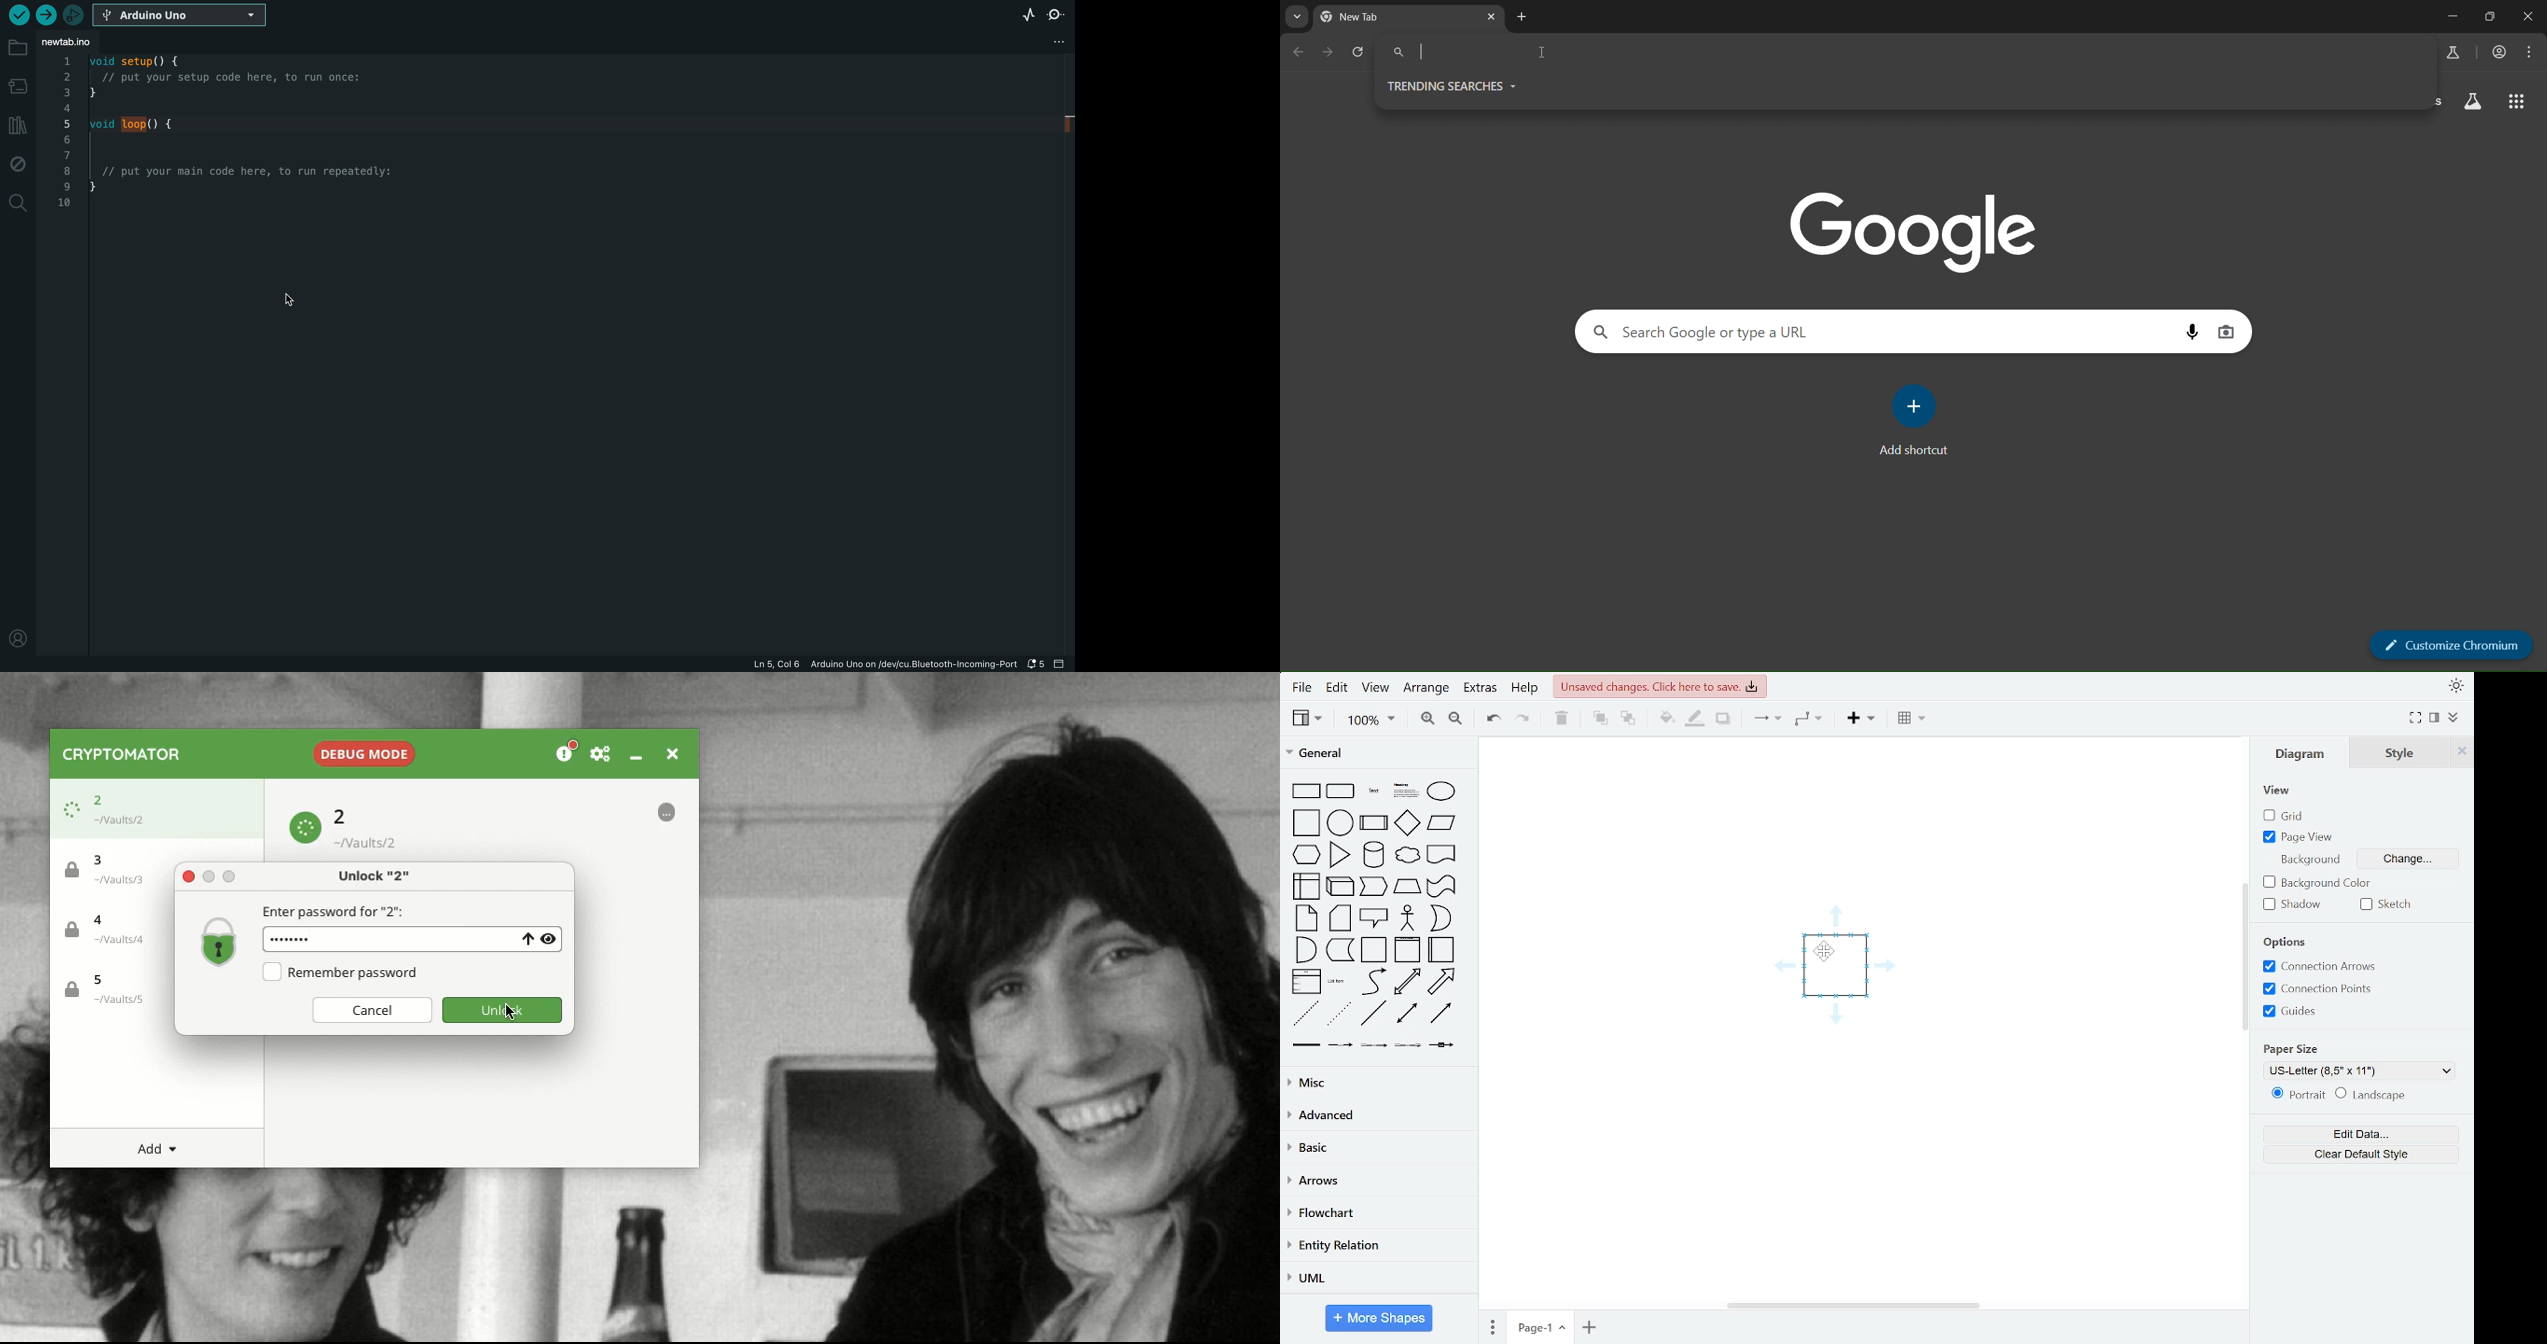 Image resolution: width=2548 pixels, height=1344 pixels. Describe the element at coordinates (502, 1012) in the screenshot. I see `Clicking unlock` at that location.